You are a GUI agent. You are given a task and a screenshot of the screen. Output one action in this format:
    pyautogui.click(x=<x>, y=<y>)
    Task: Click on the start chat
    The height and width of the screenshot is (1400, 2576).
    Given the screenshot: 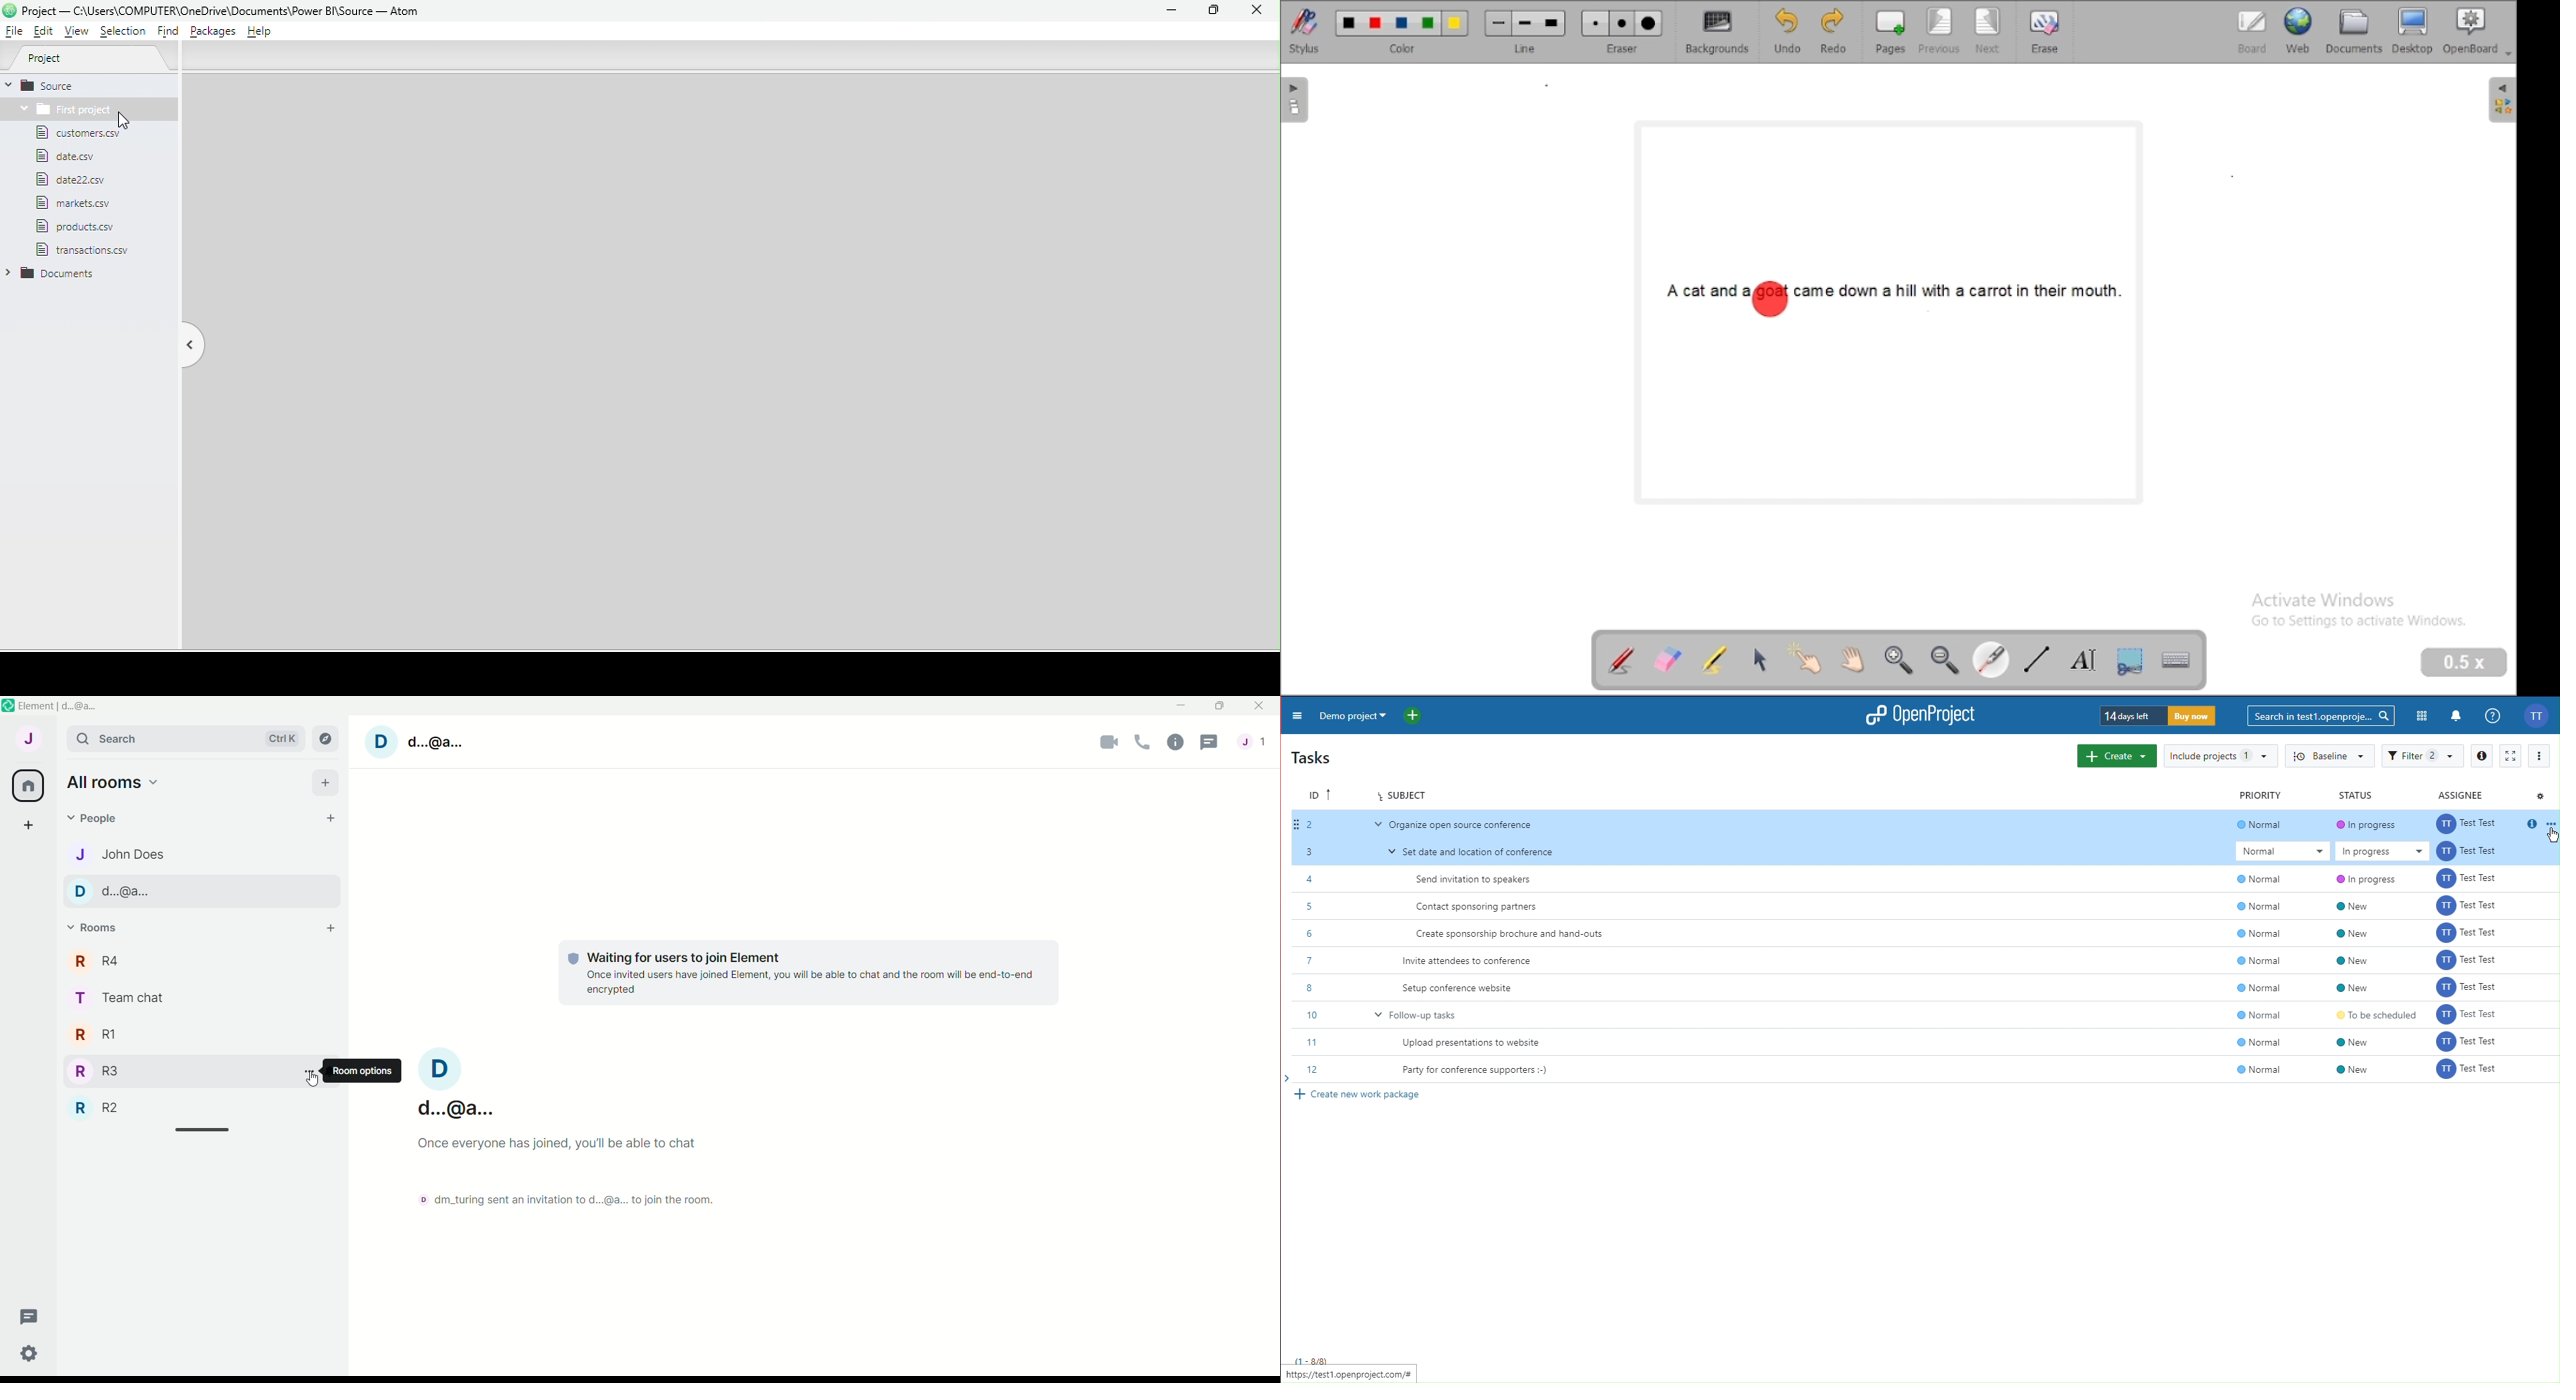 What is the action you would take?
    pyautogui.click(x=331, y=819)
    